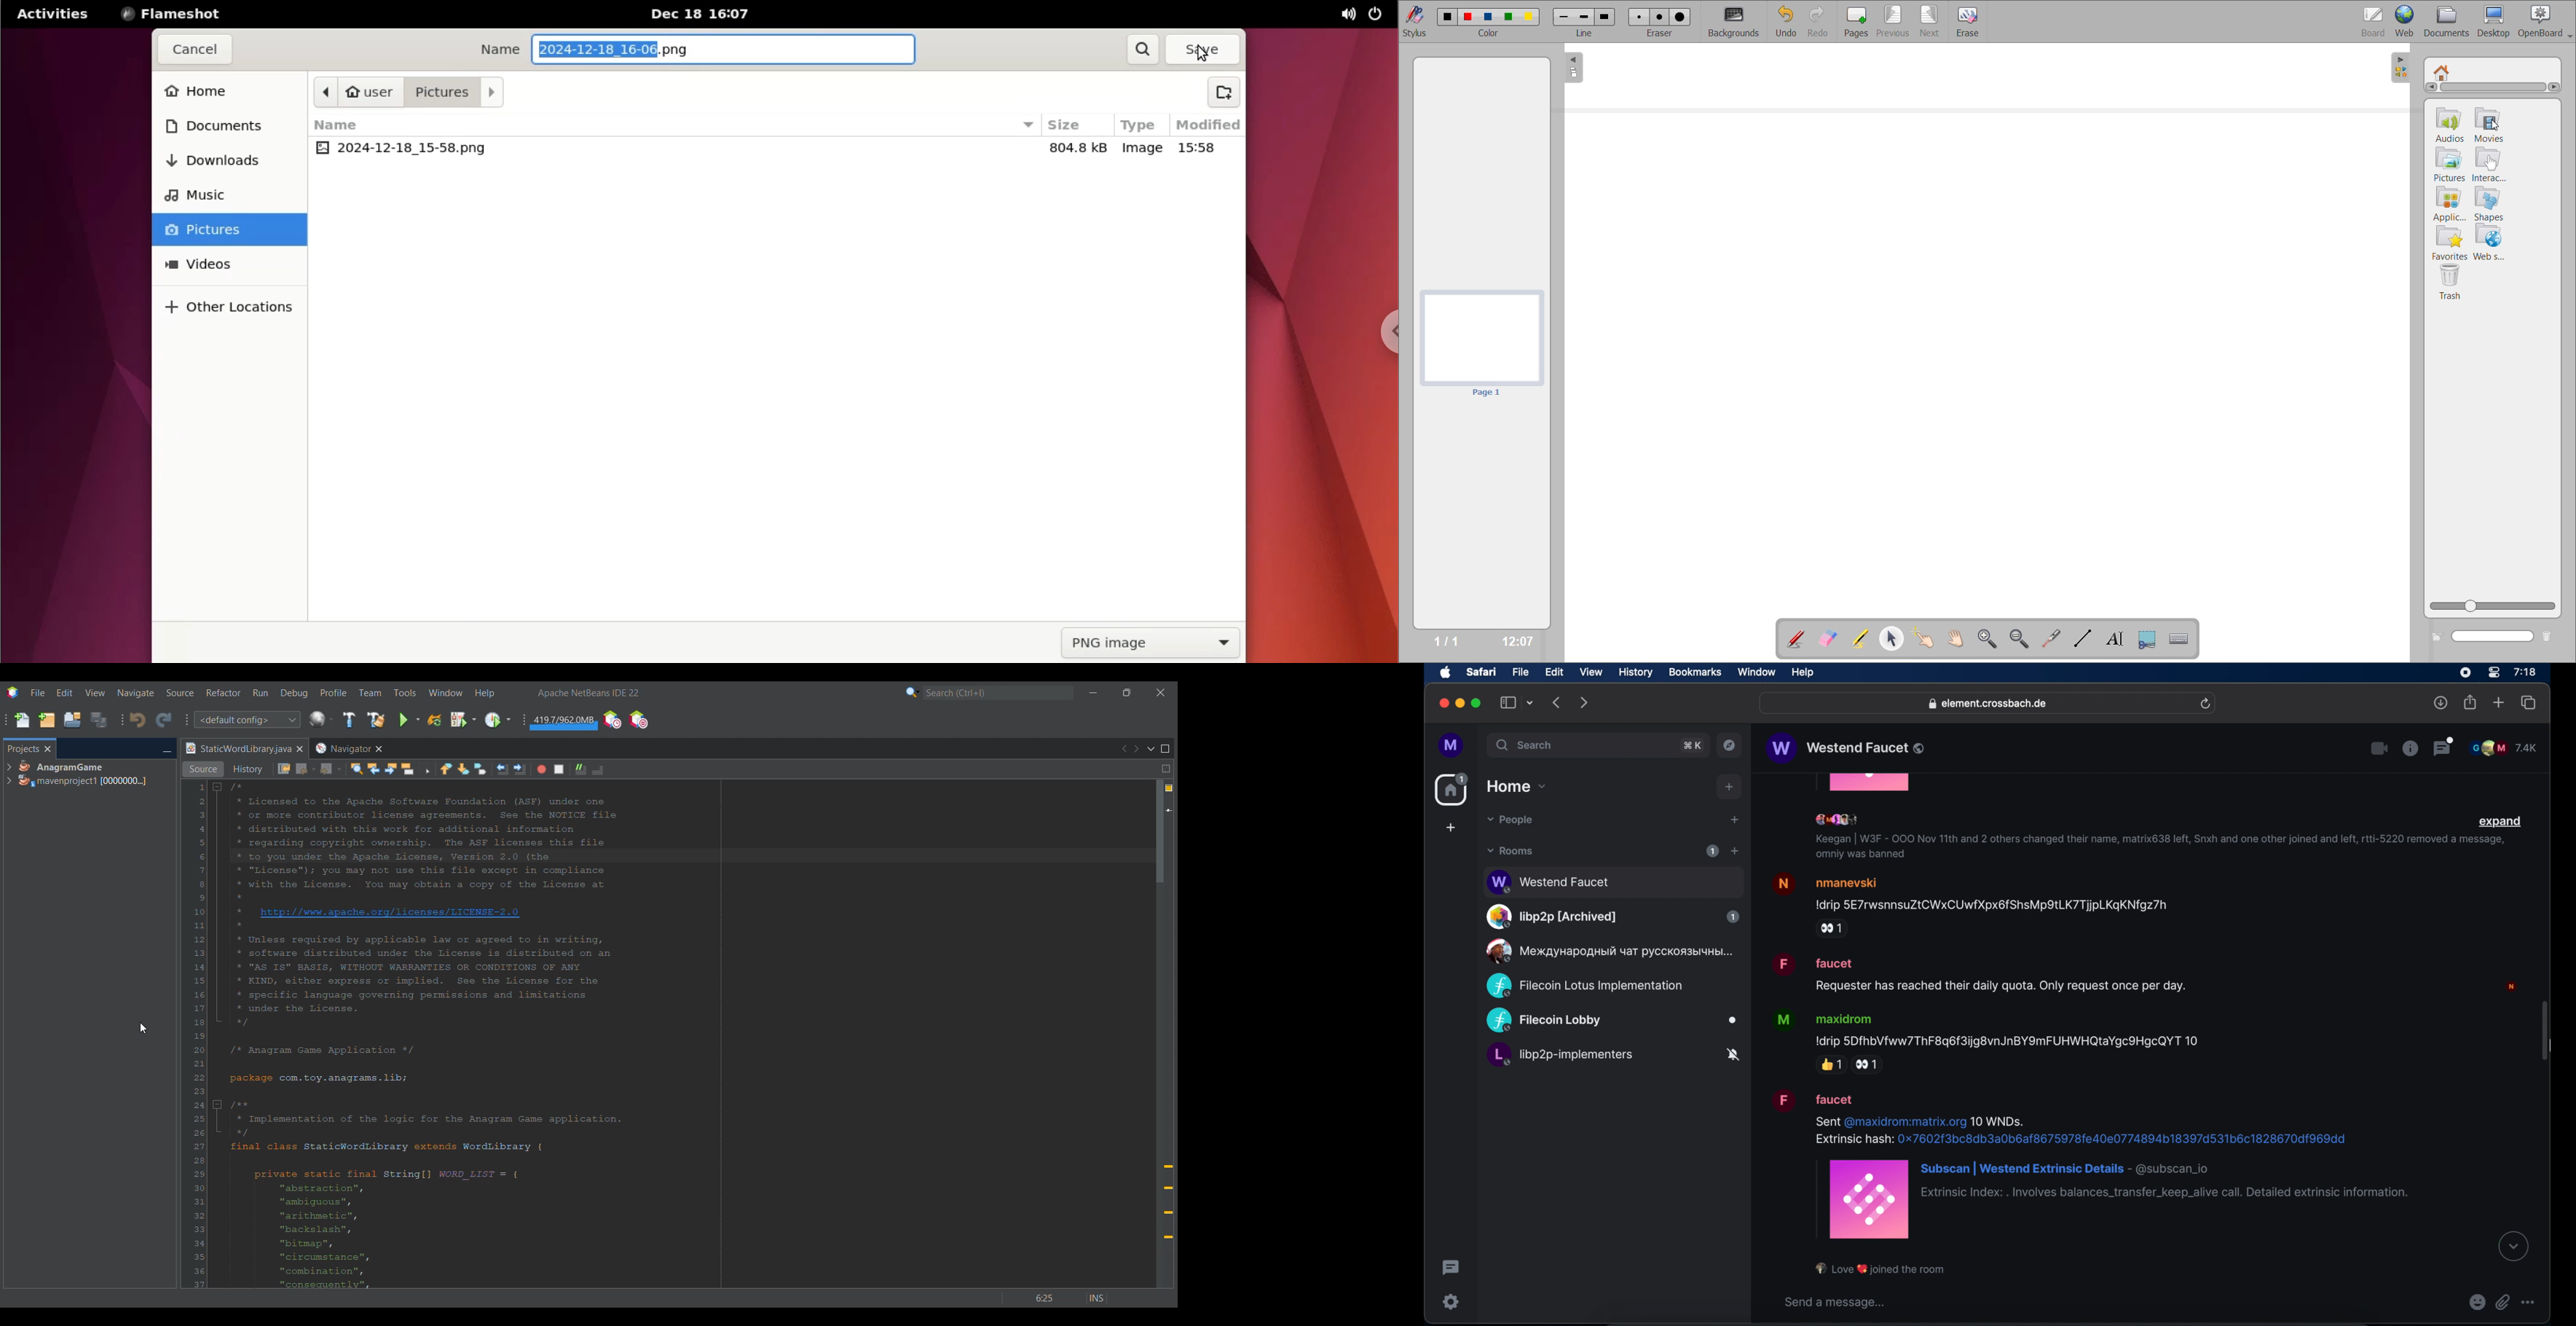 The width and height of the screenshot is (2576, 1344). I want to click on window, so click(1757, 672).